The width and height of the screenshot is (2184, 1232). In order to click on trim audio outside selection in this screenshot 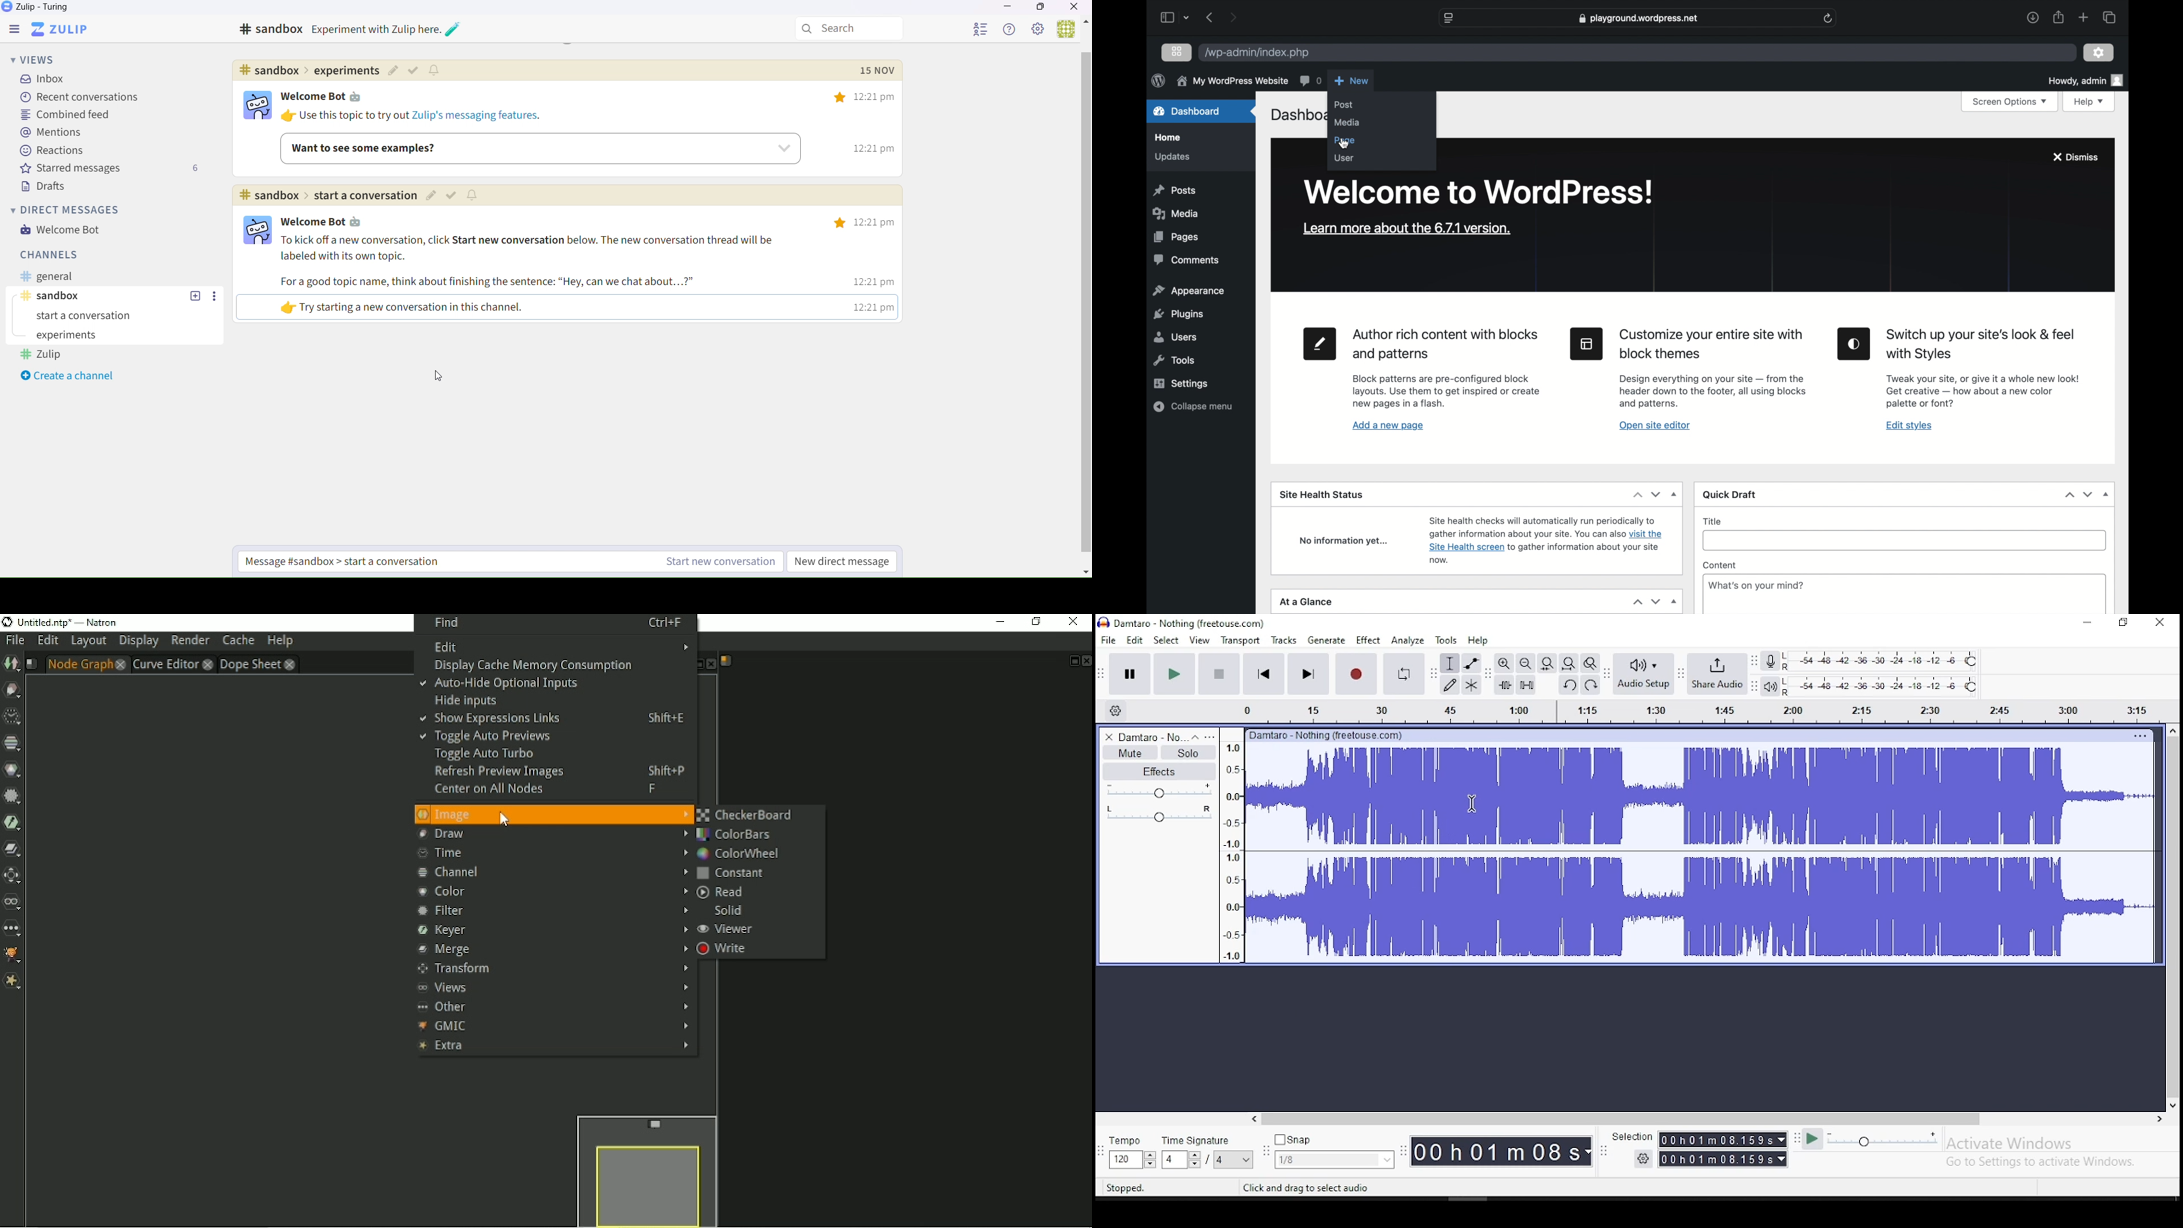, I will do `click(1505, 685)`.